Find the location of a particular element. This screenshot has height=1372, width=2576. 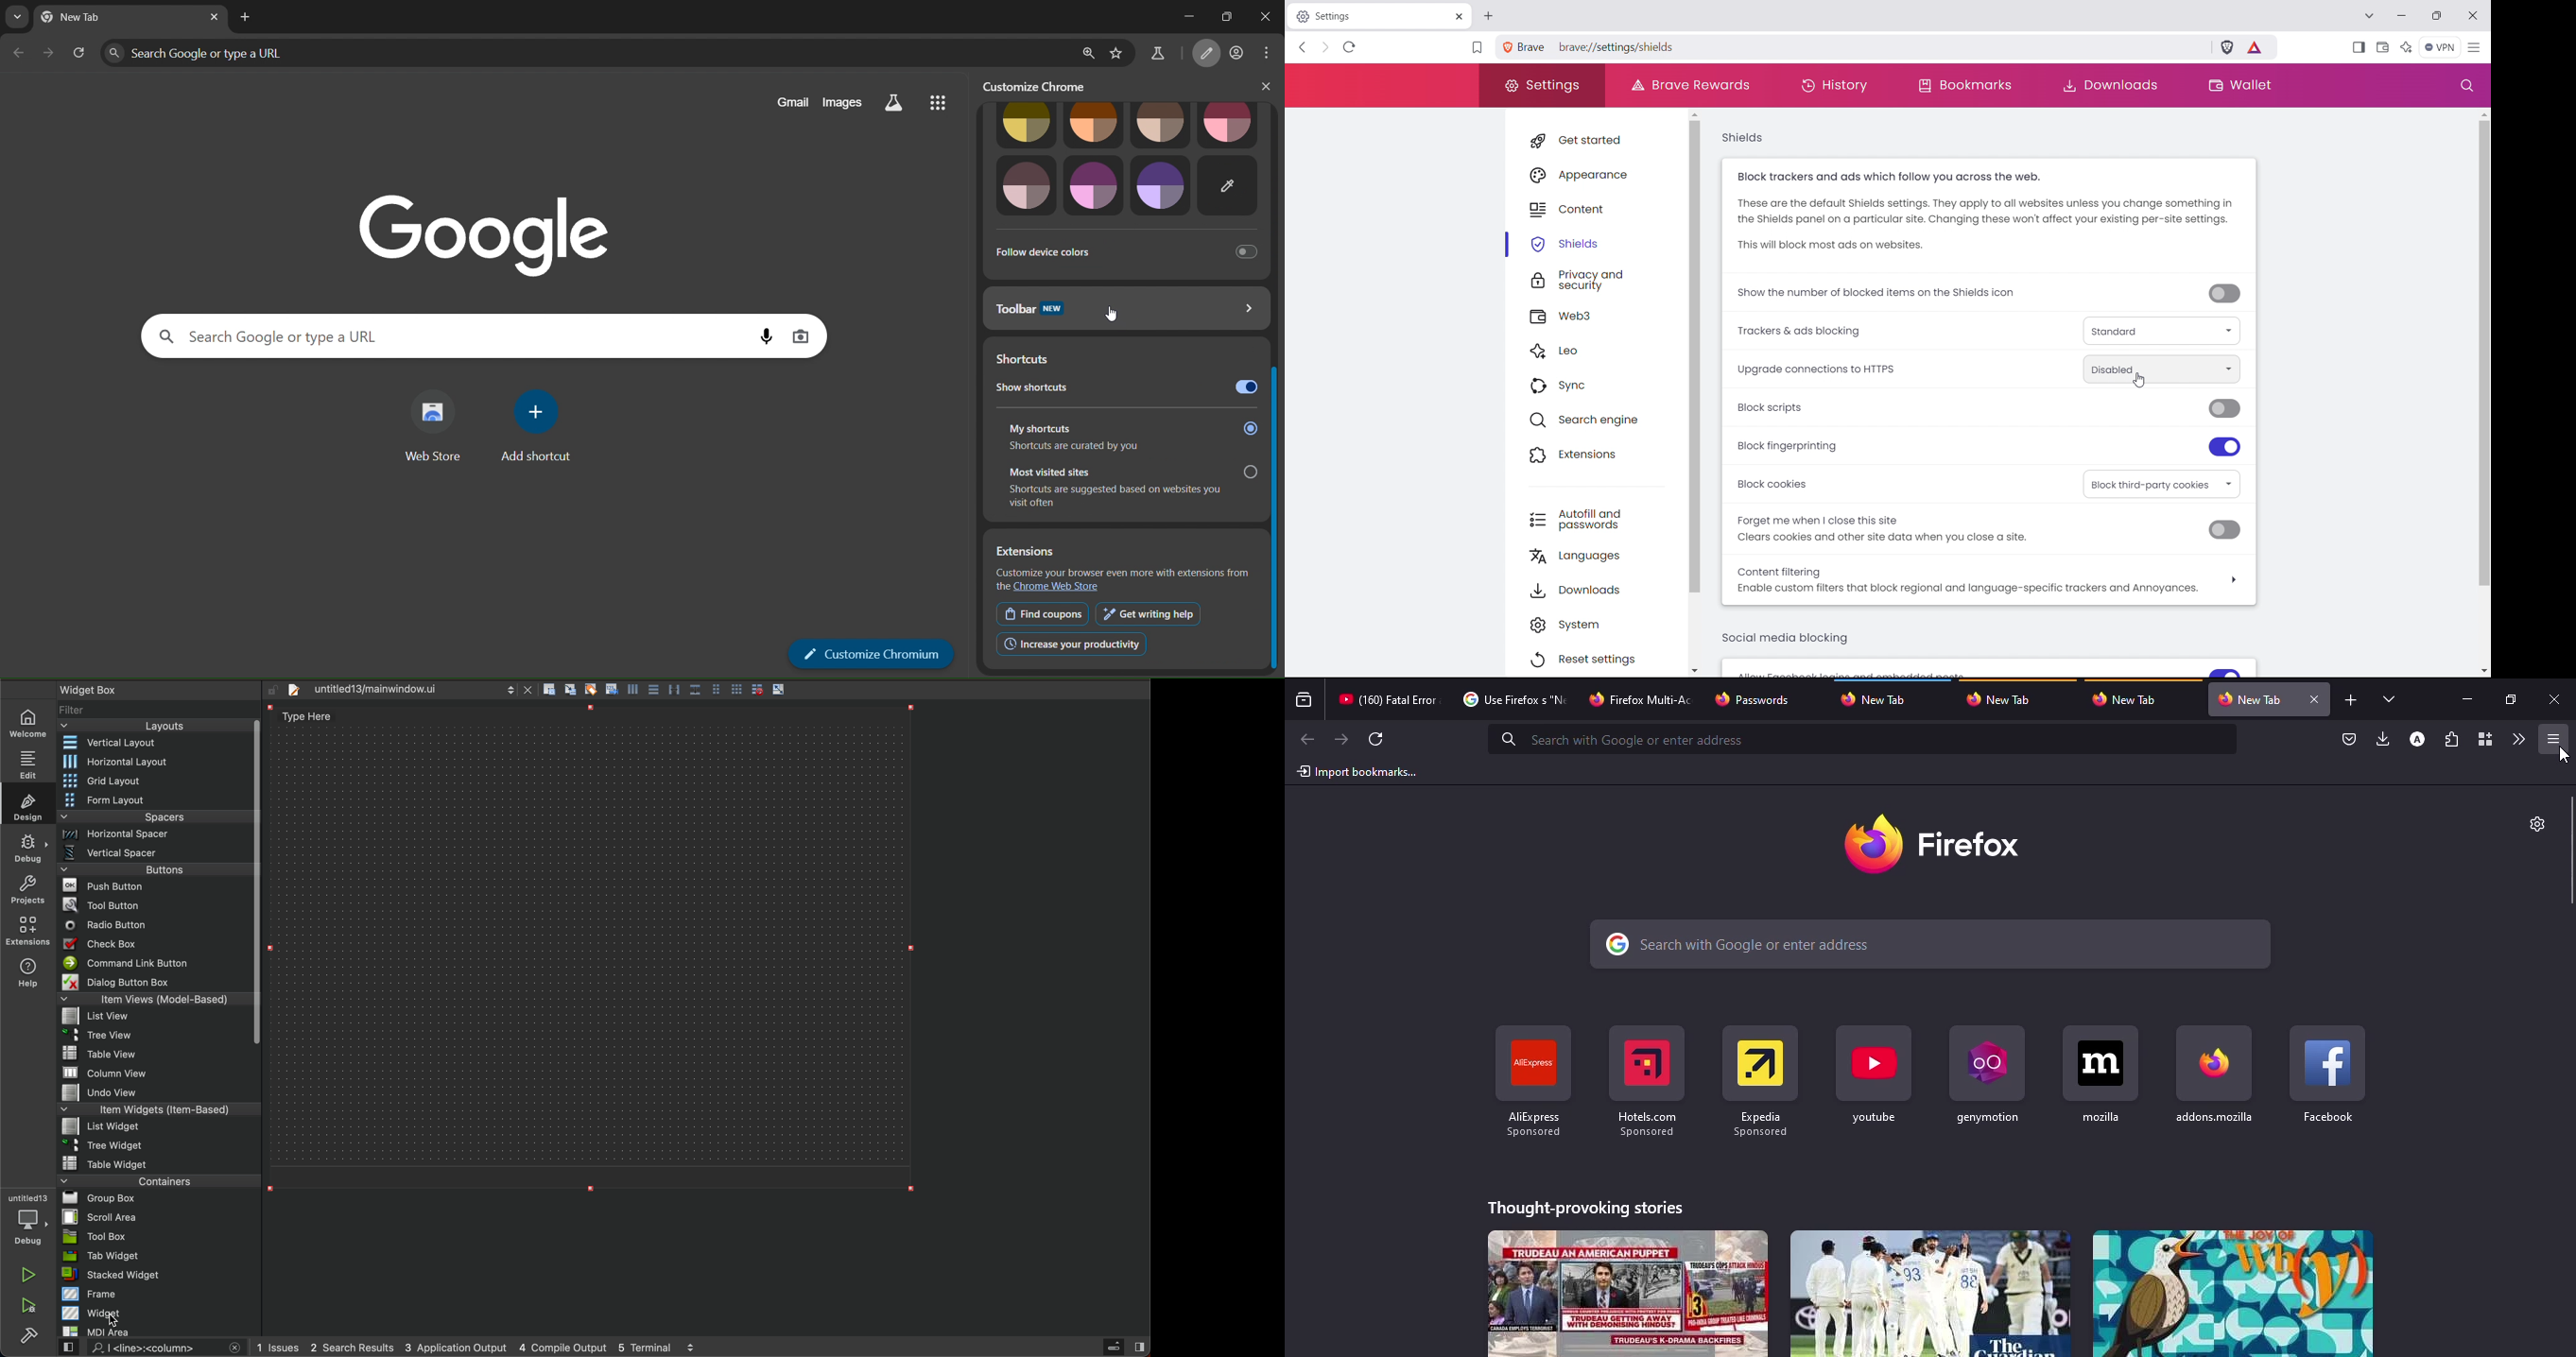

tab is located at coordinates (1755, 699).